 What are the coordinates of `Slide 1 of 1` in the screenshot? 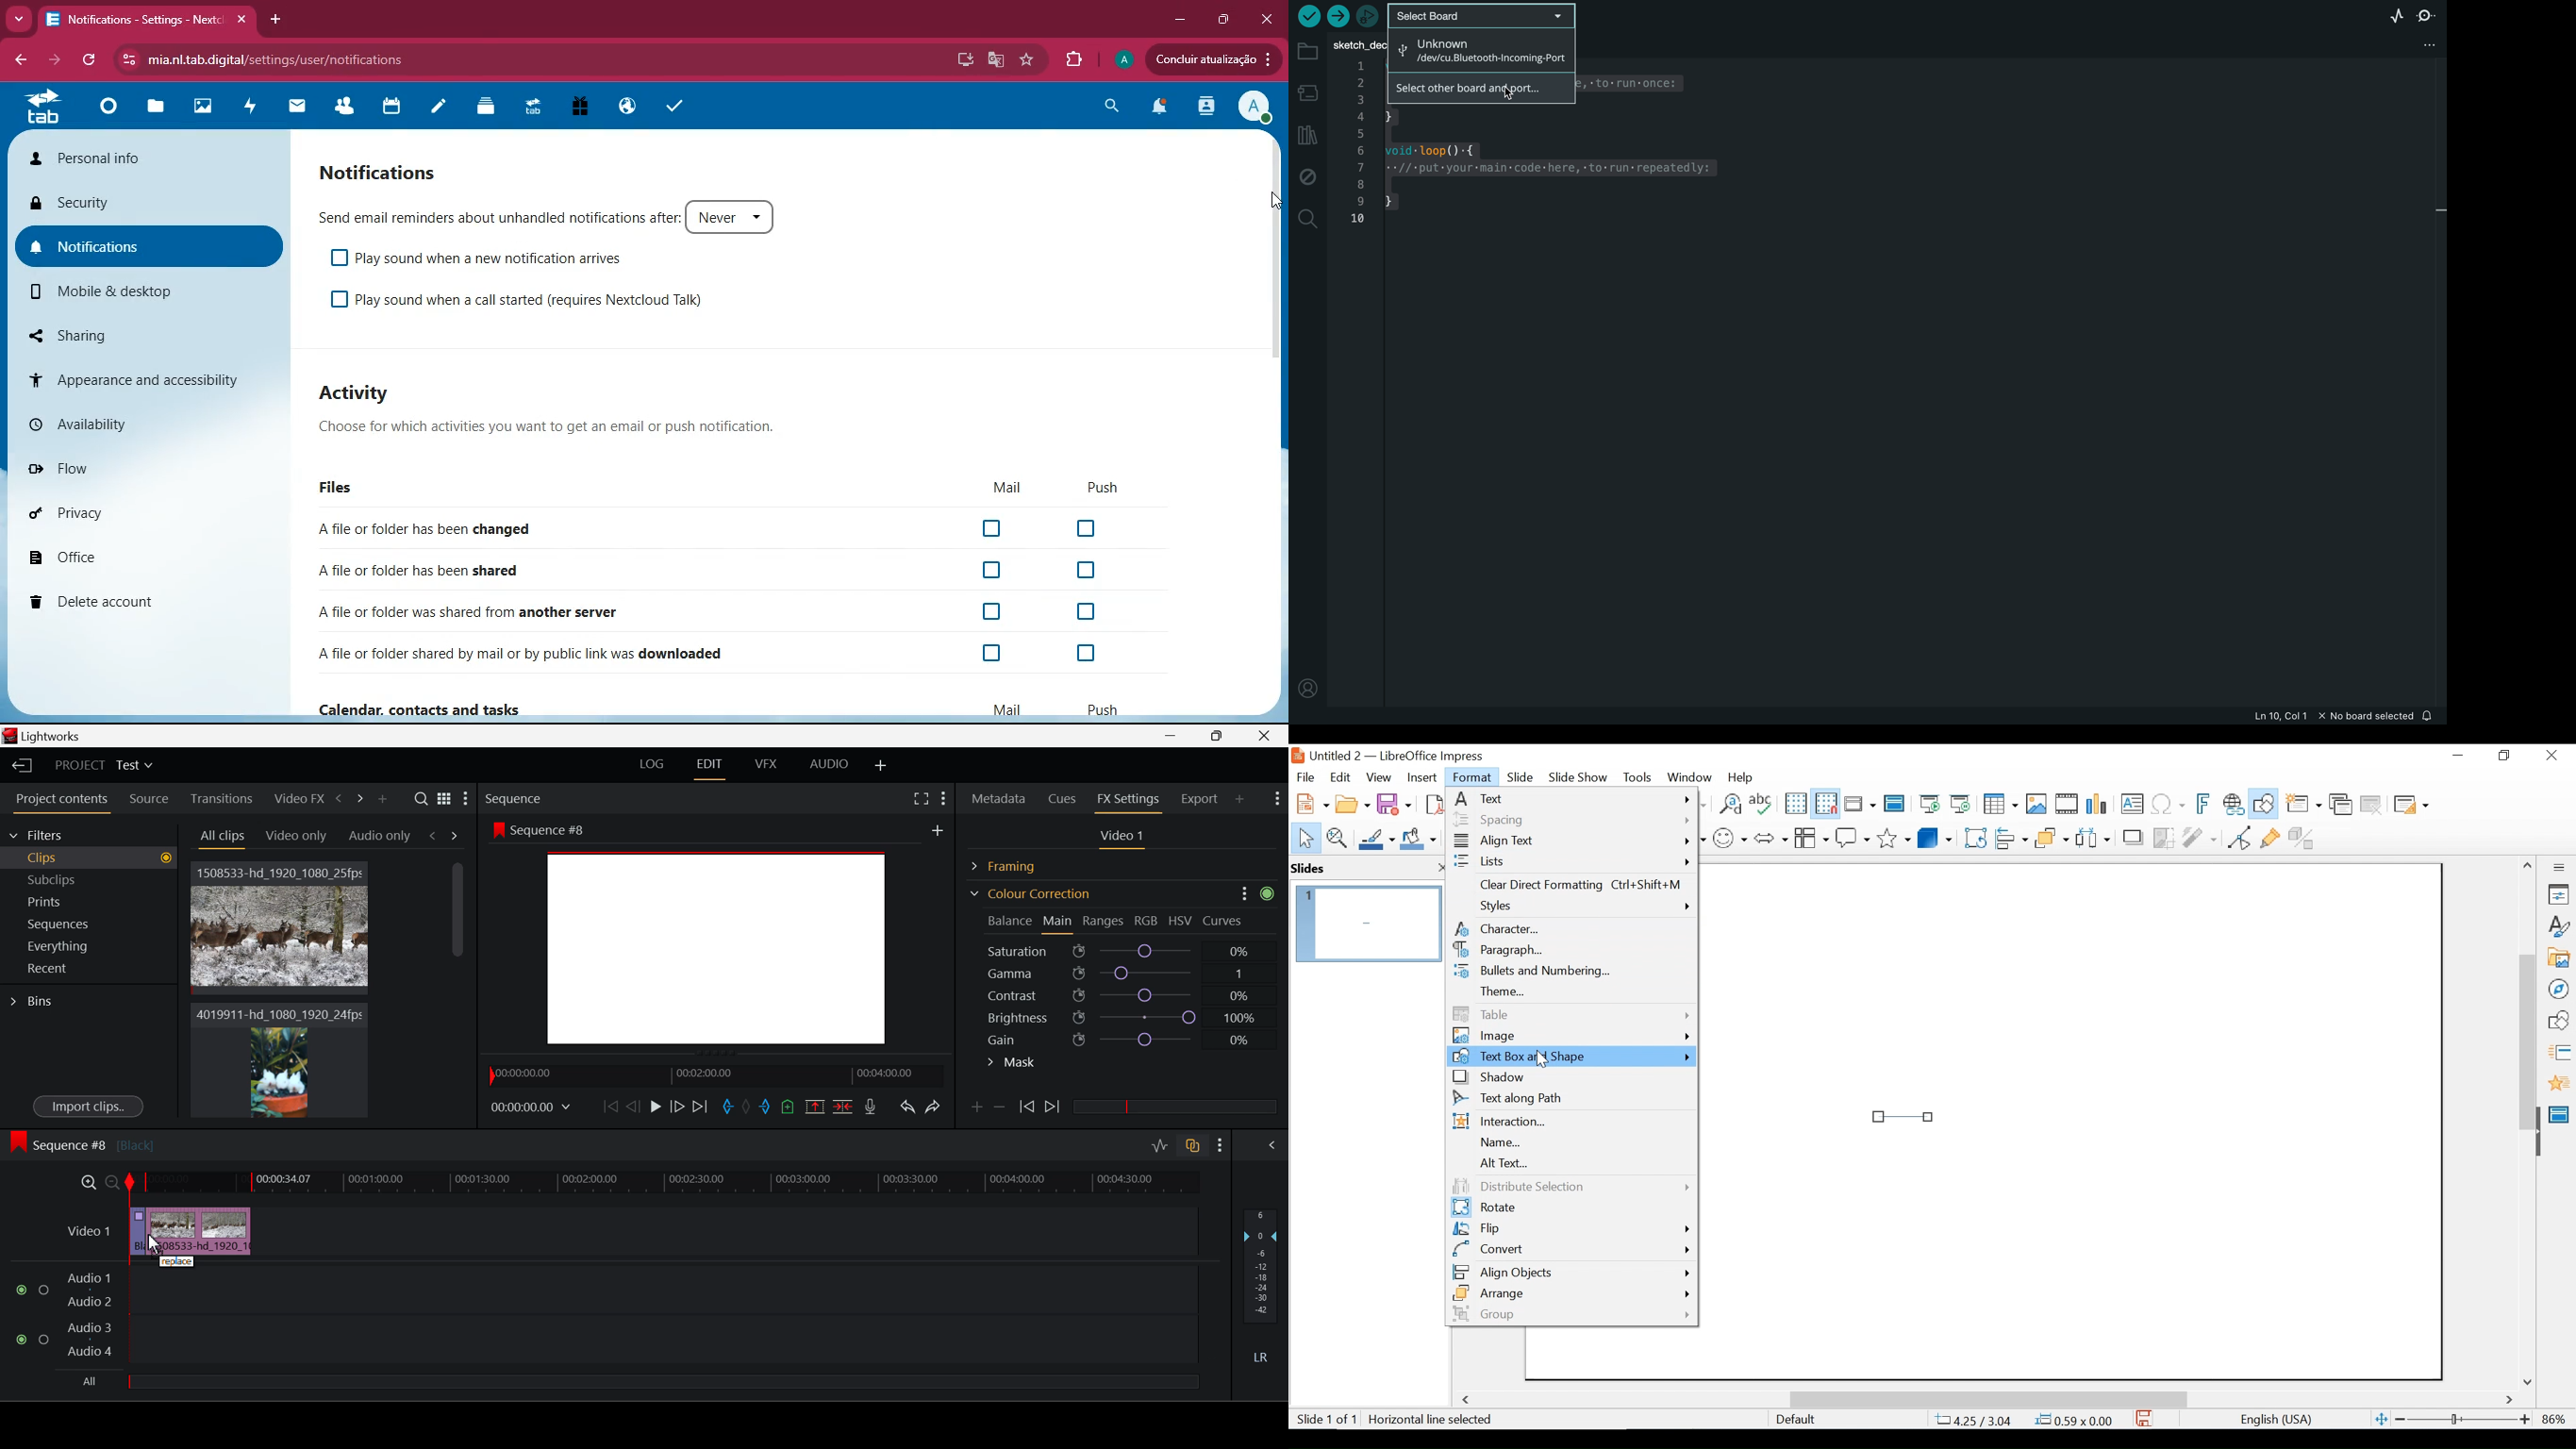 It's located at (1326, 1420).